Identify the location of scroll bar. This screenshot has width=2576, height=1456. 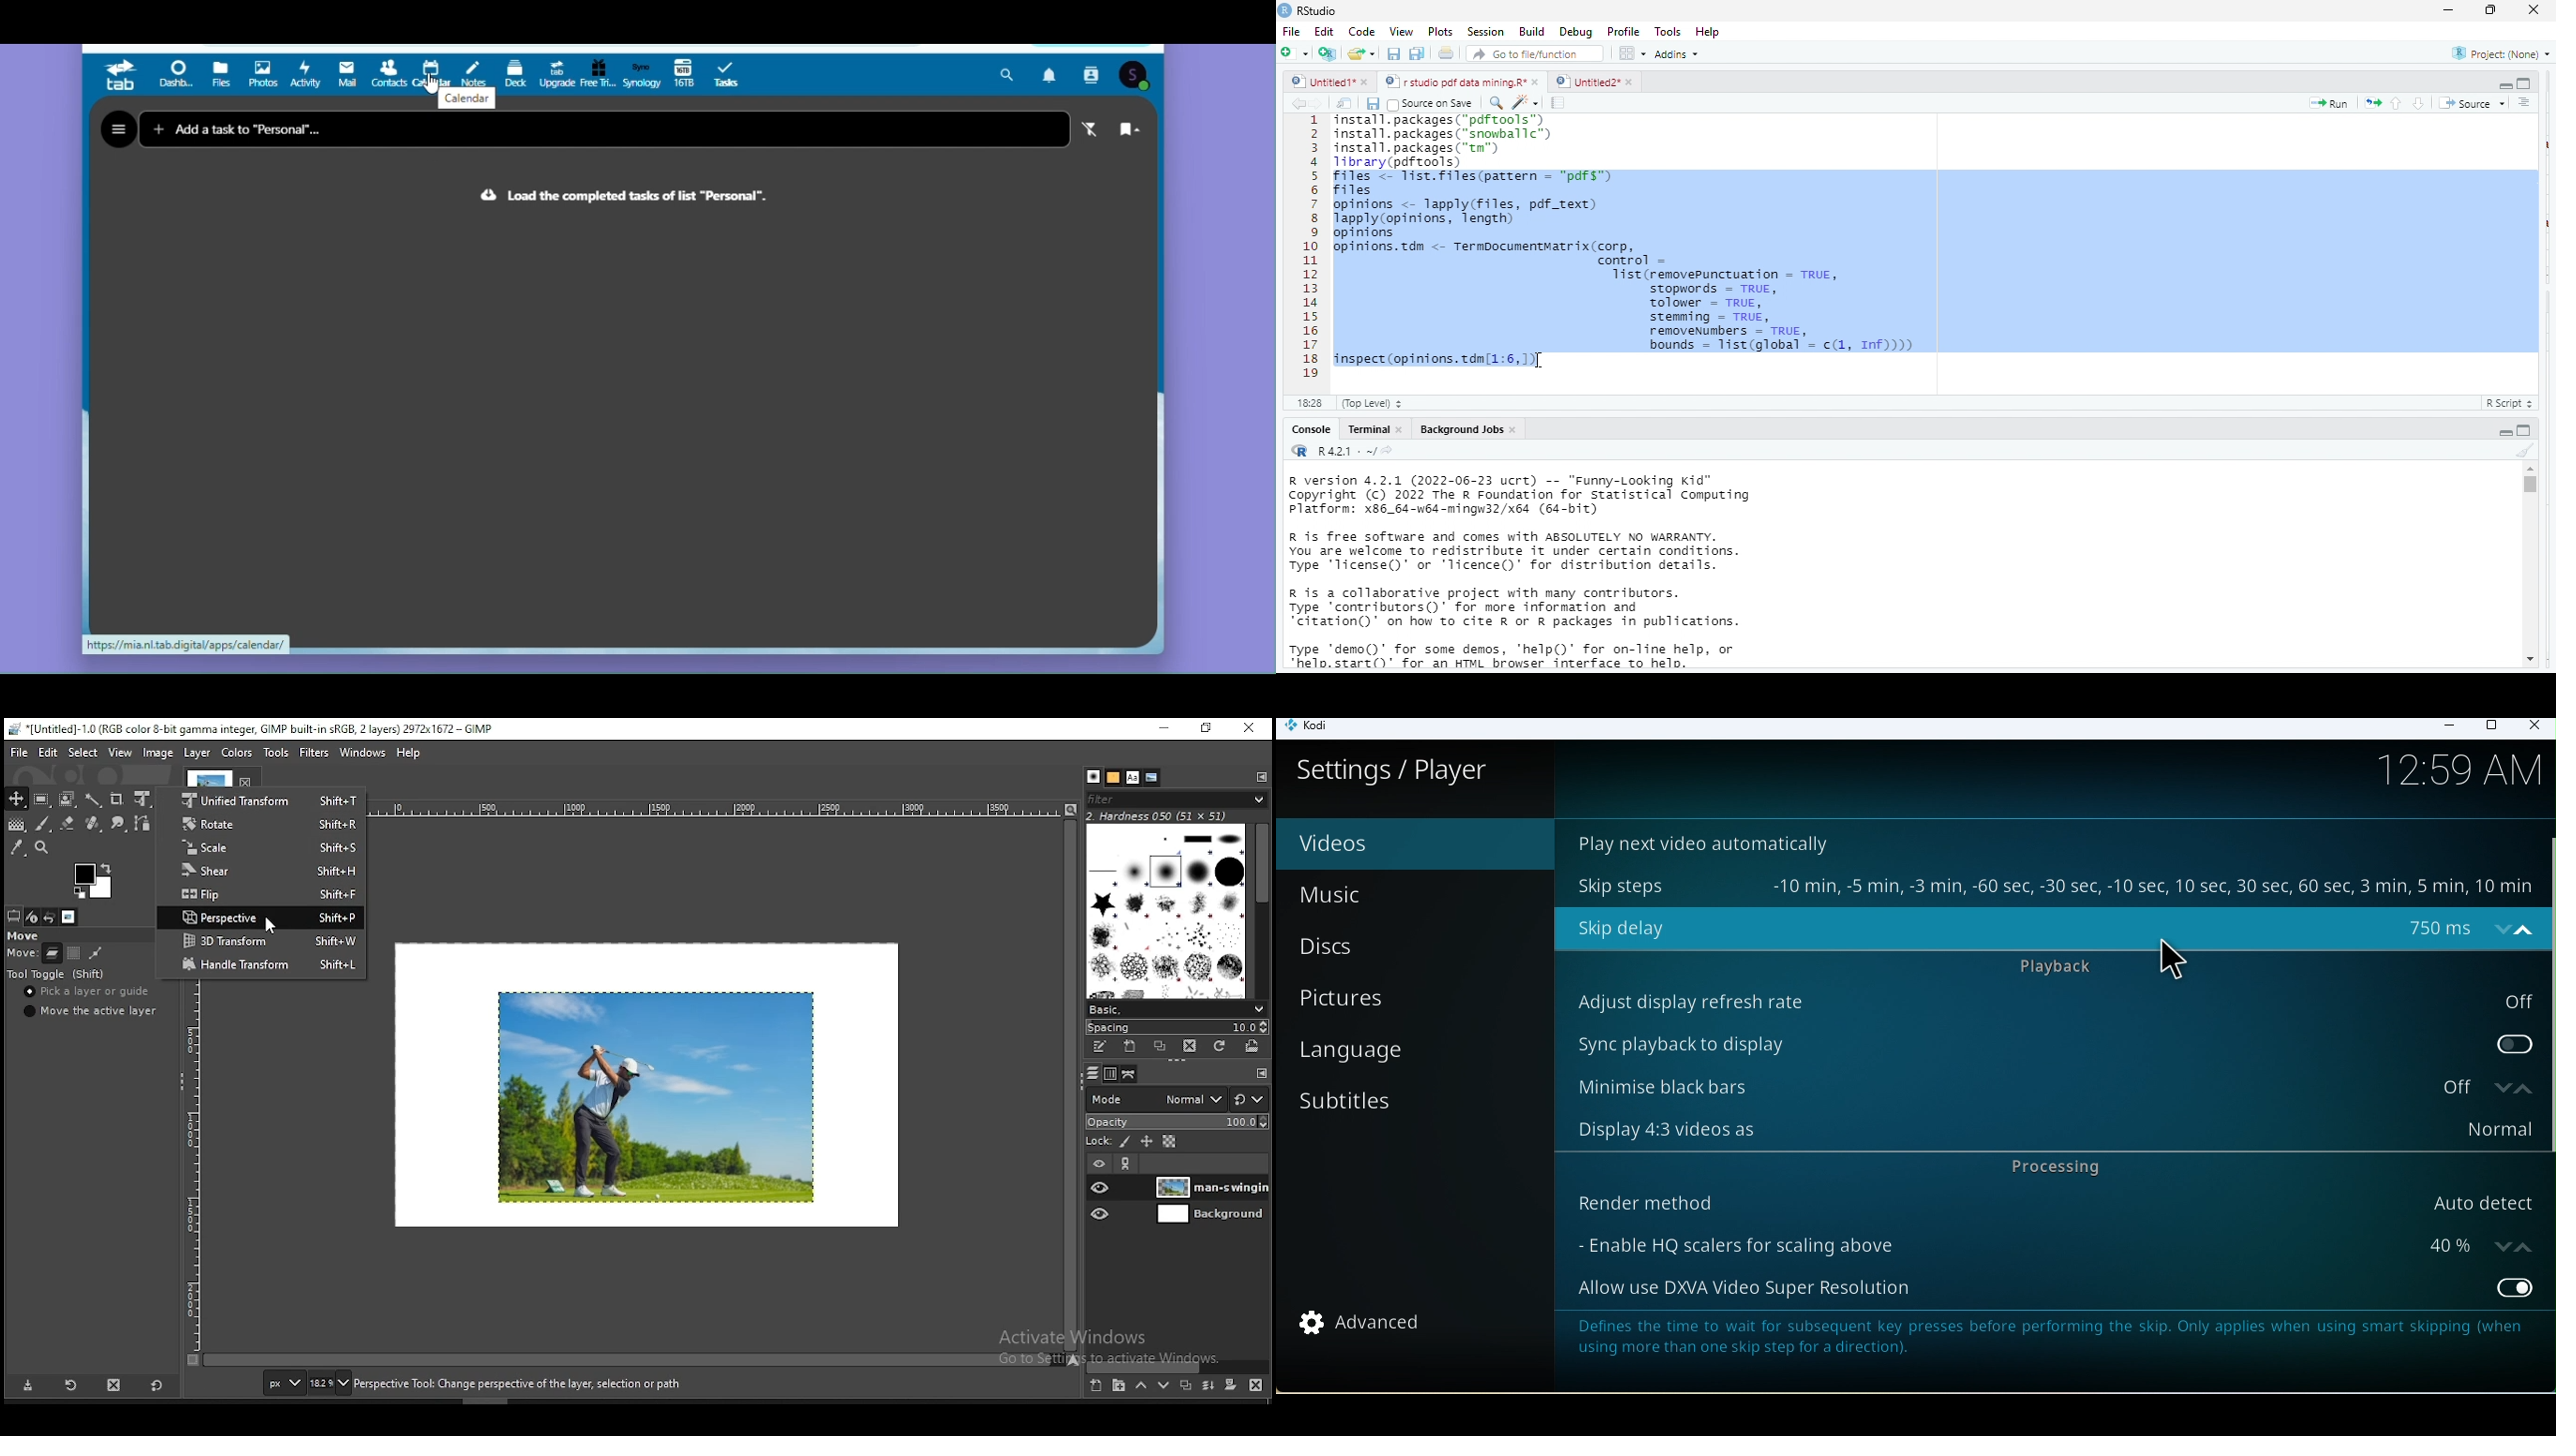
(1070, 1086).